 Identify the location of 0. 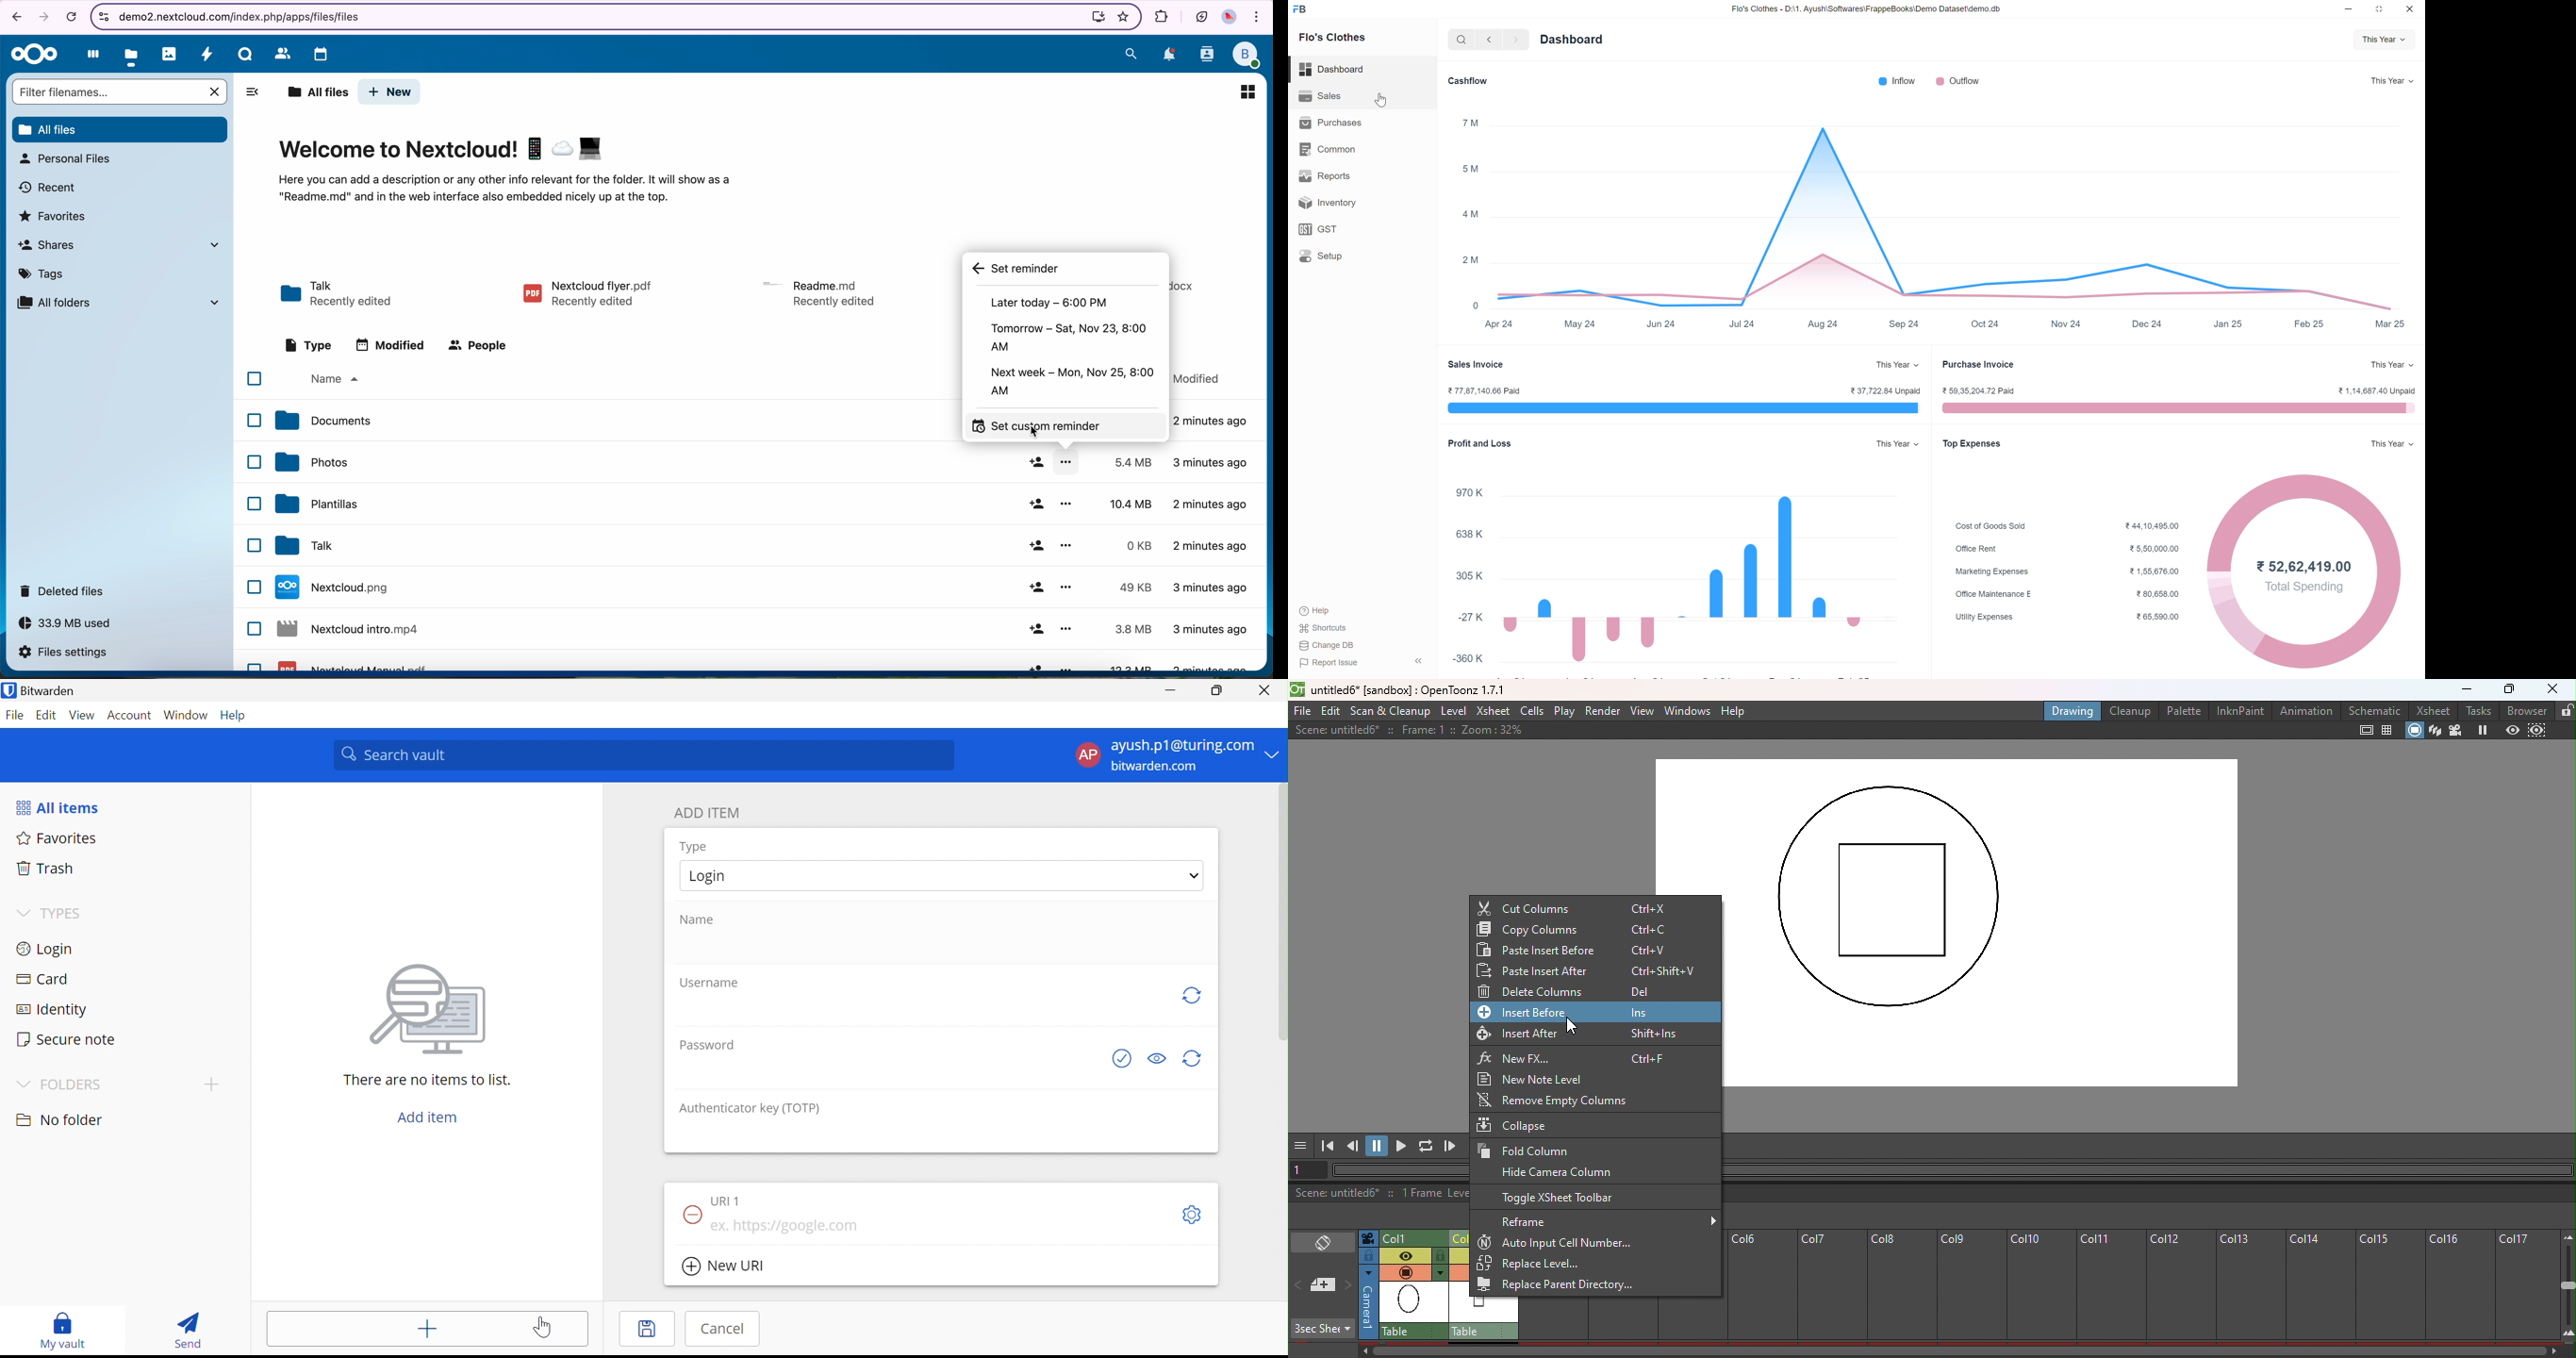
(1475, 305).